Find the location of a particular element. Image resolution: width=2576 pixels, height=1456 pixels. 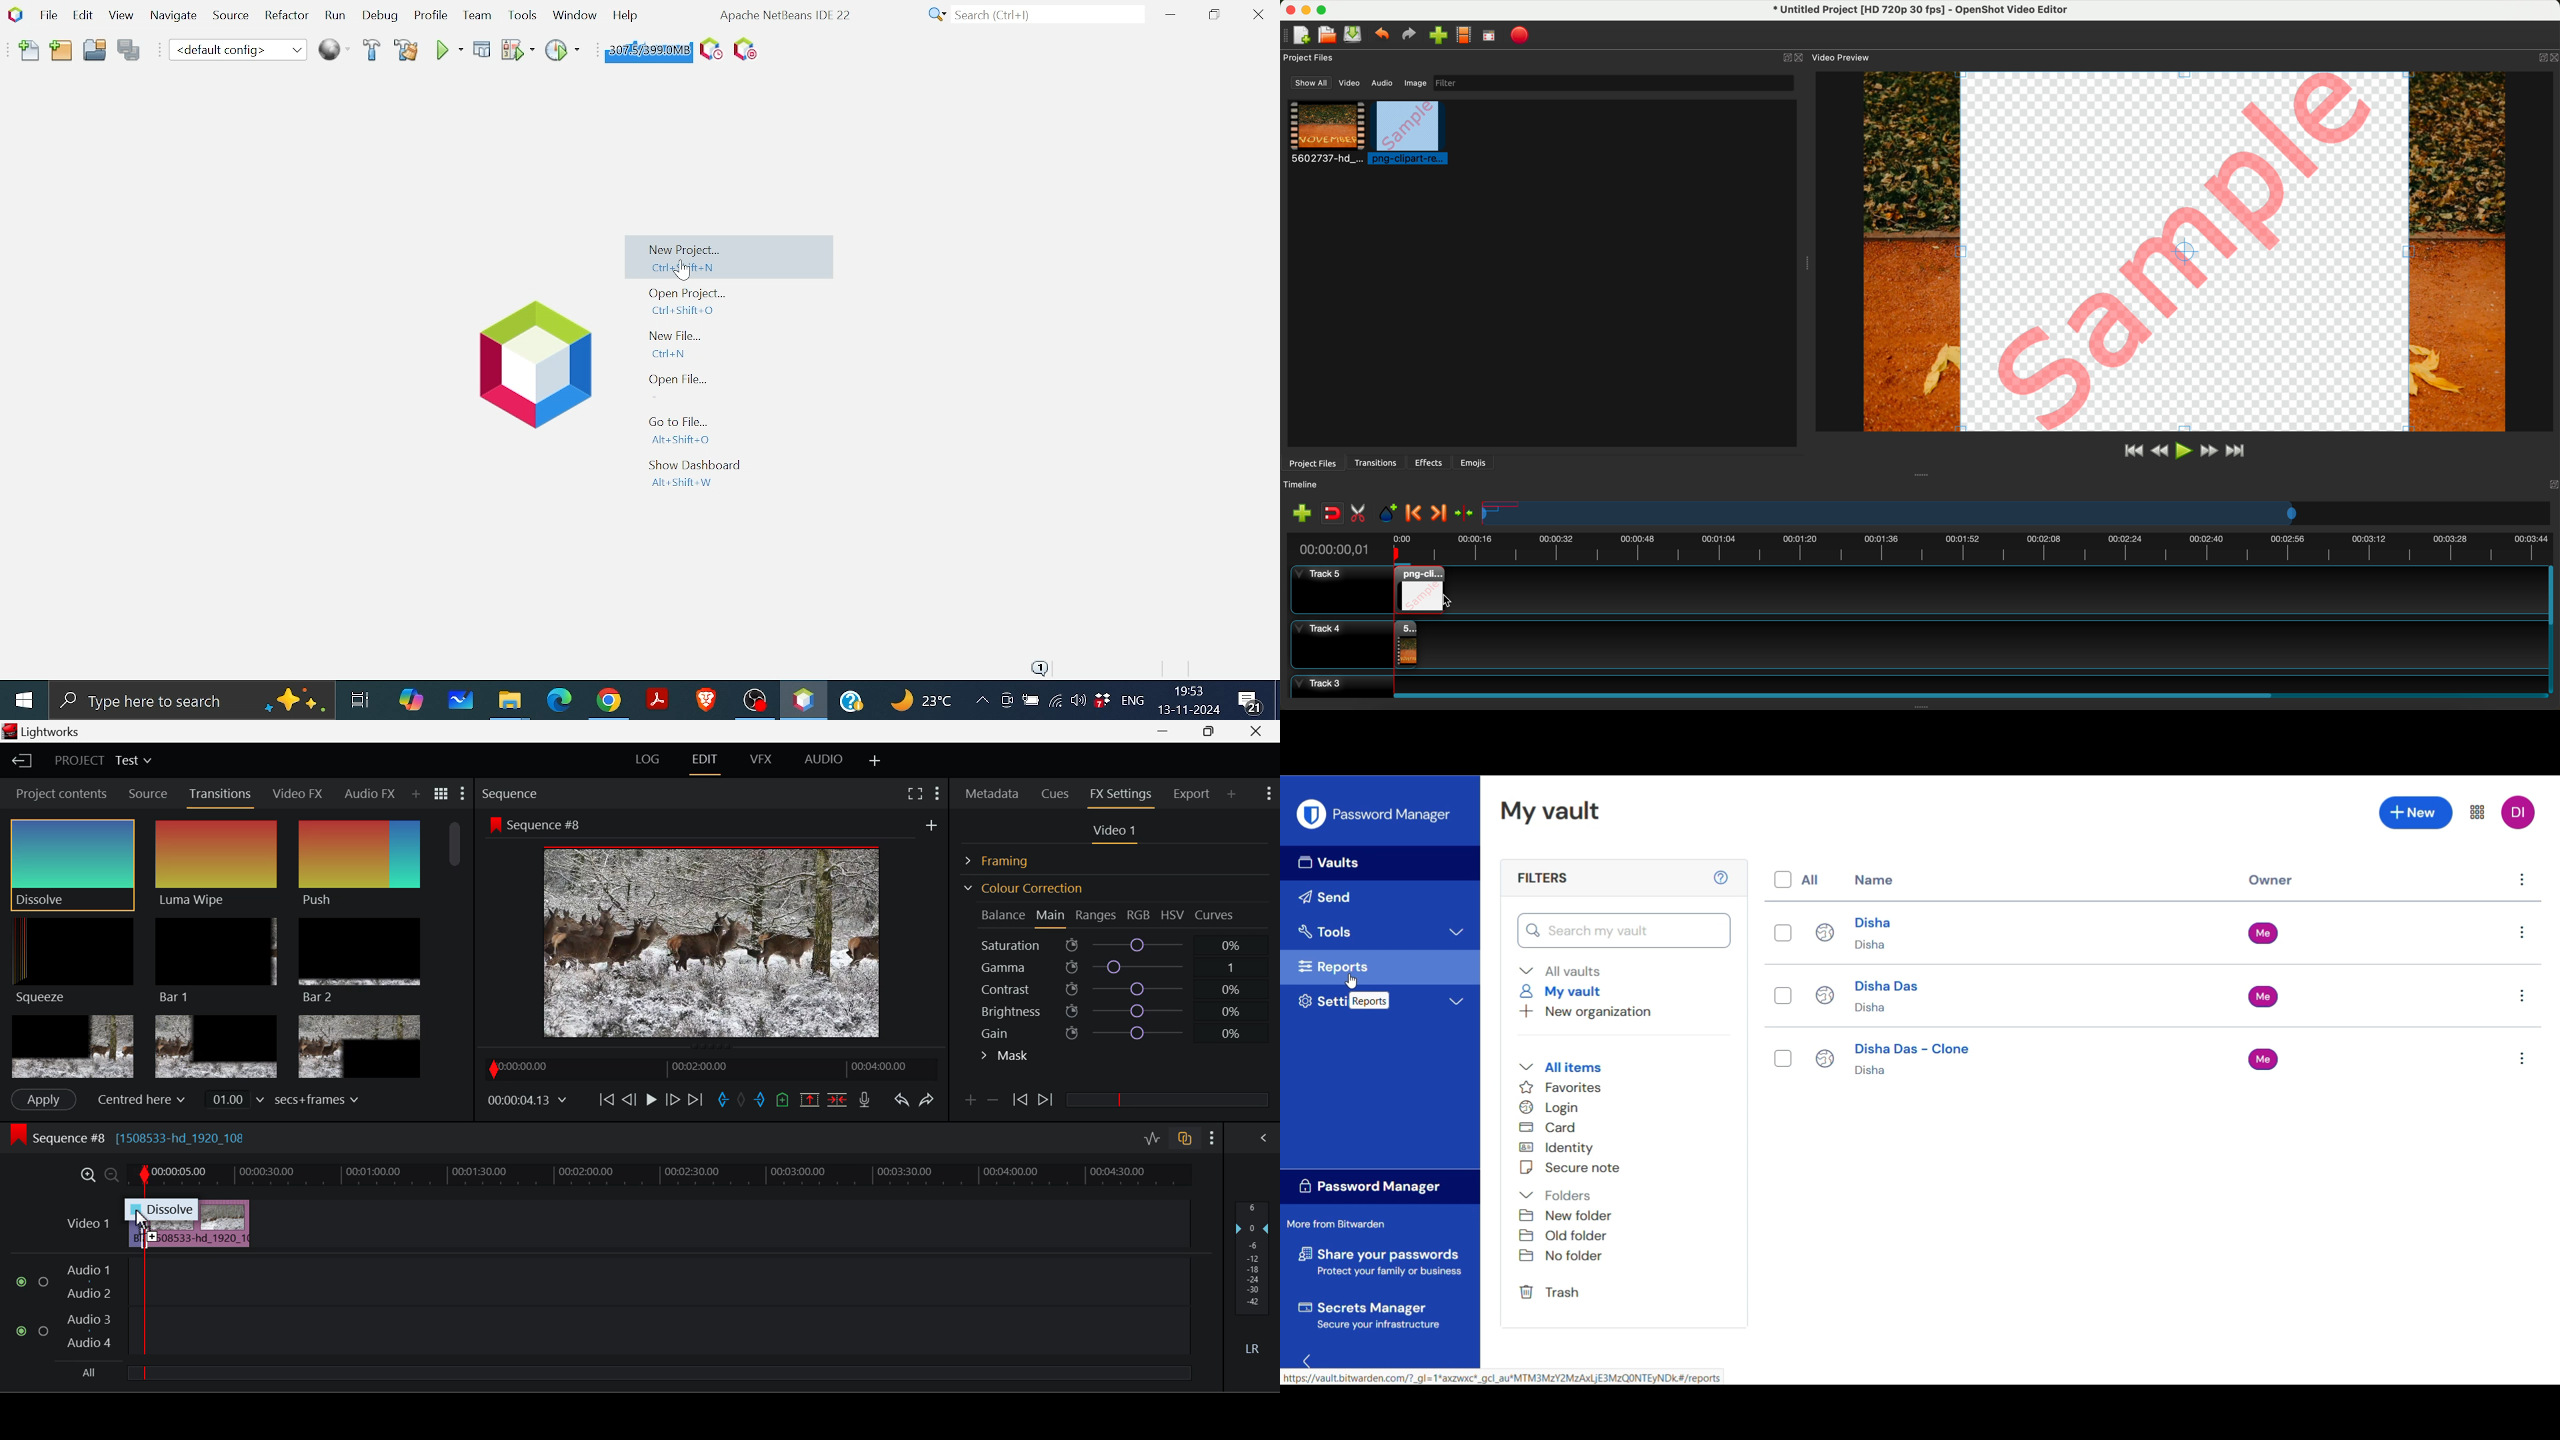

Project Timeline Navigator is located at coordinates (709, 1069).